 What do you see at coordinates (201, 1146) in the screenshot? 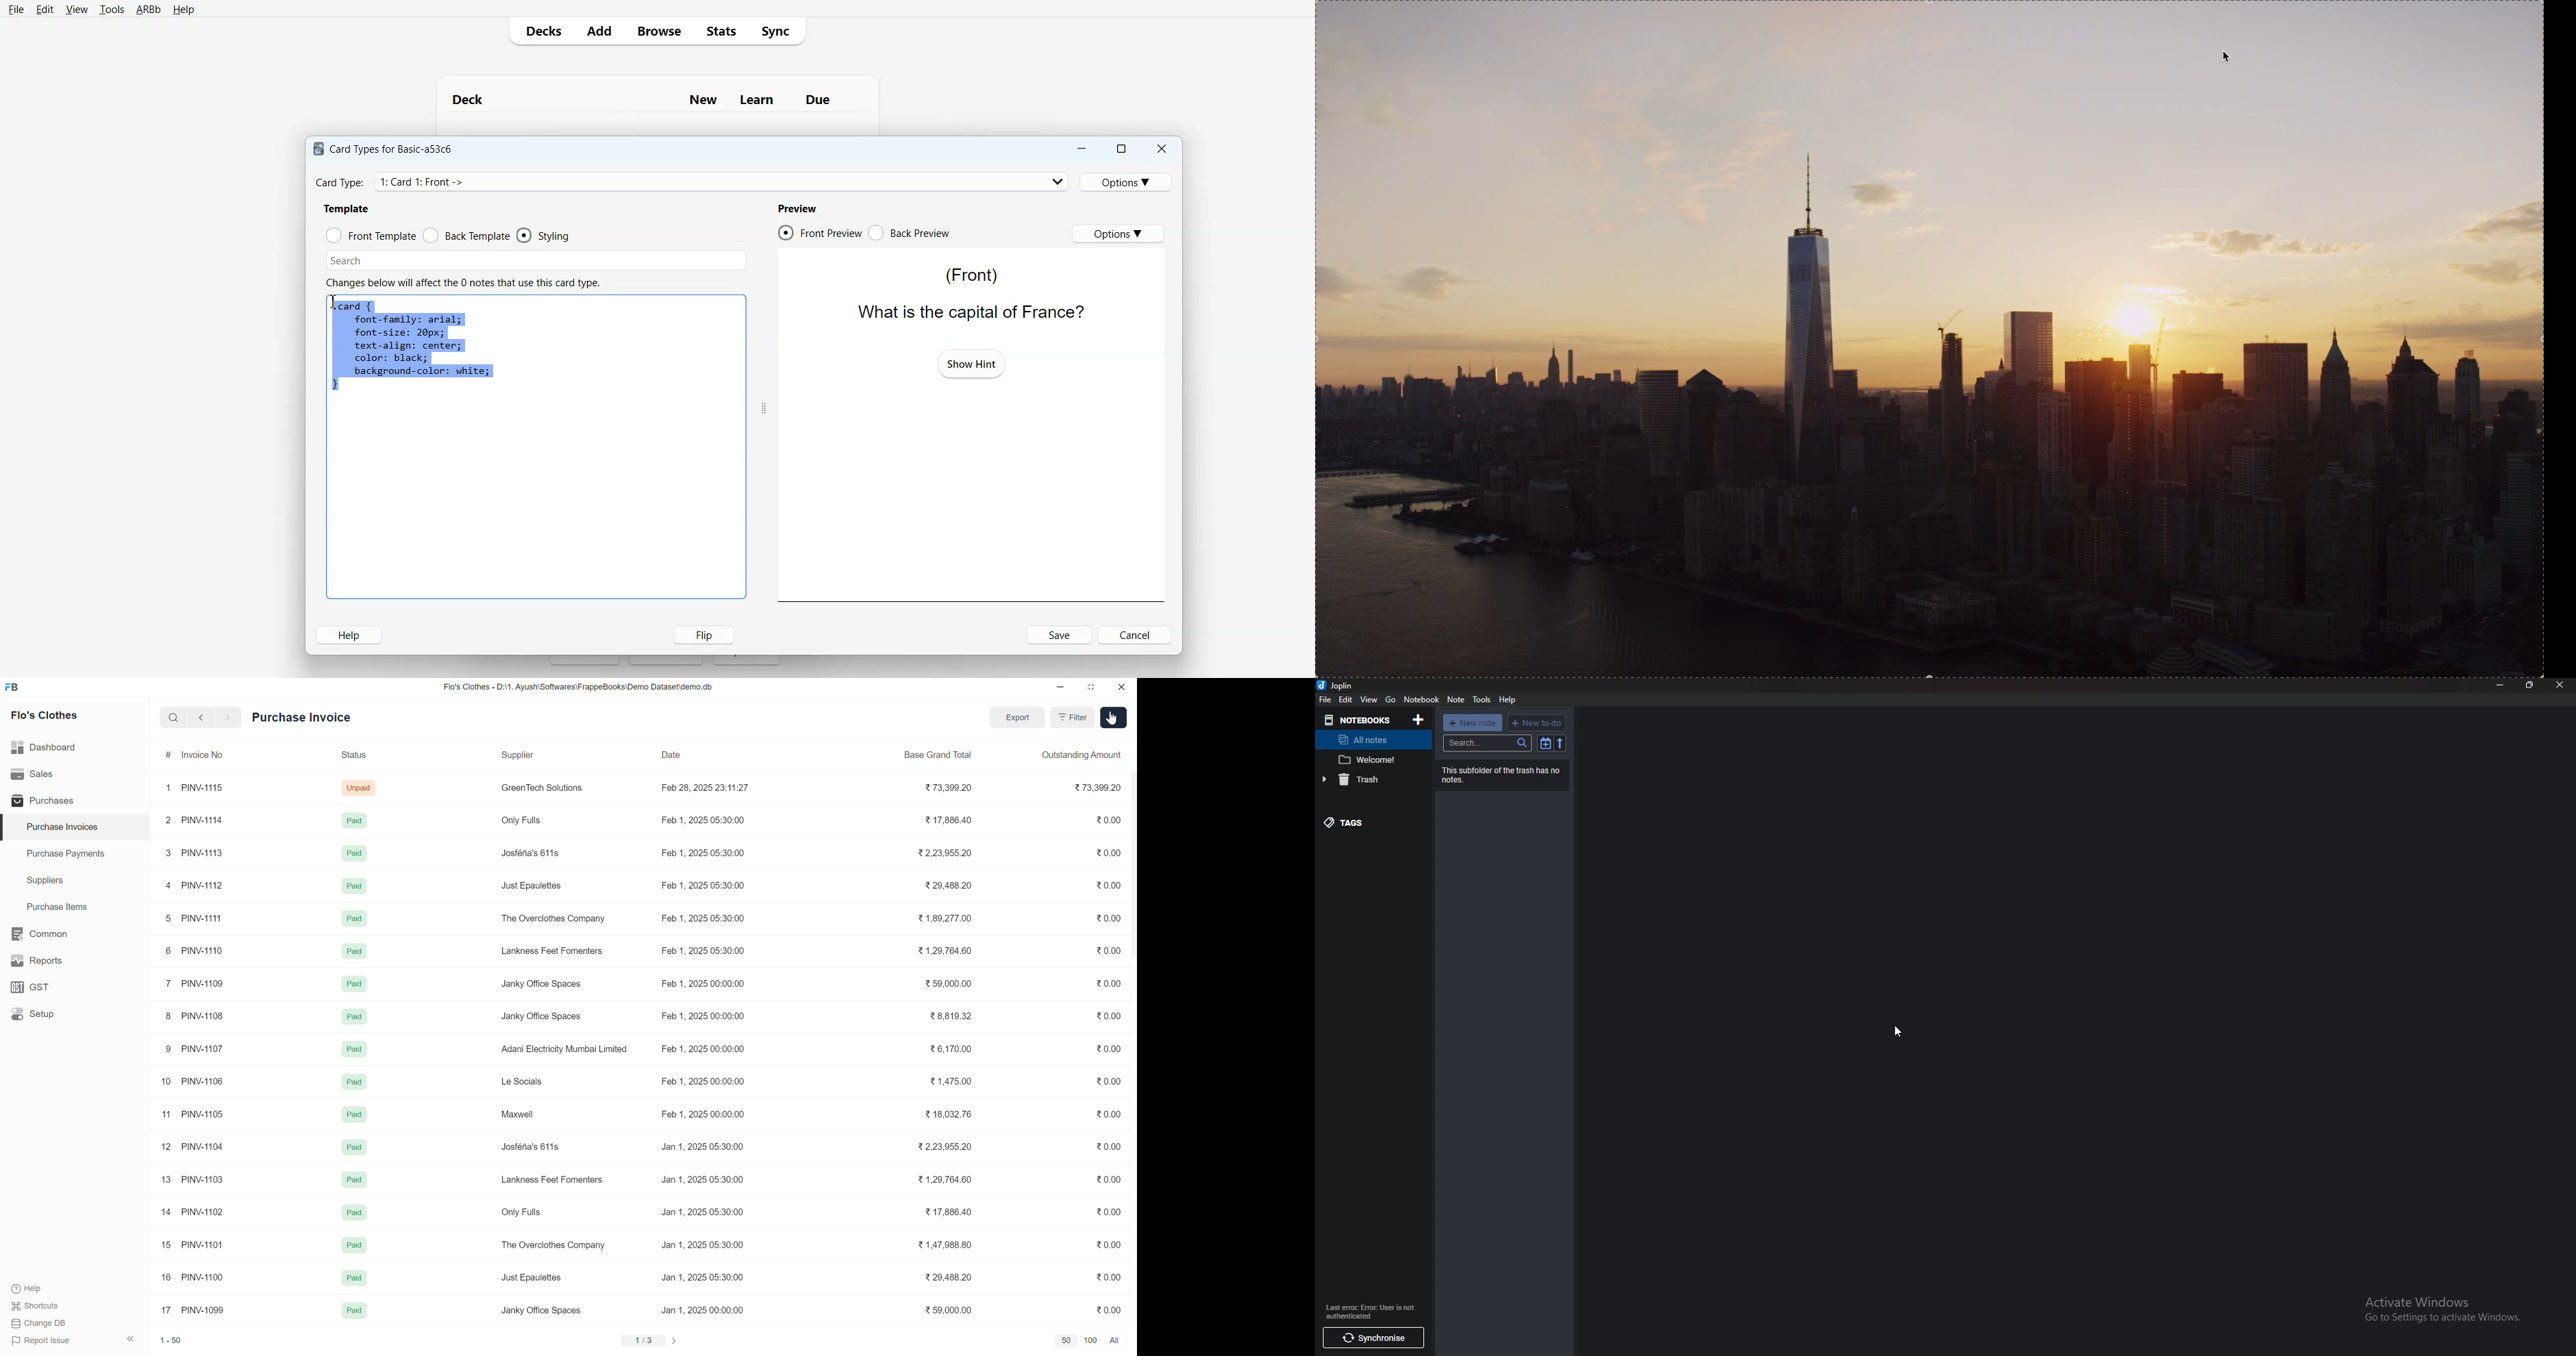
I see `PINV-1104` at bounding box center [201, 1146].